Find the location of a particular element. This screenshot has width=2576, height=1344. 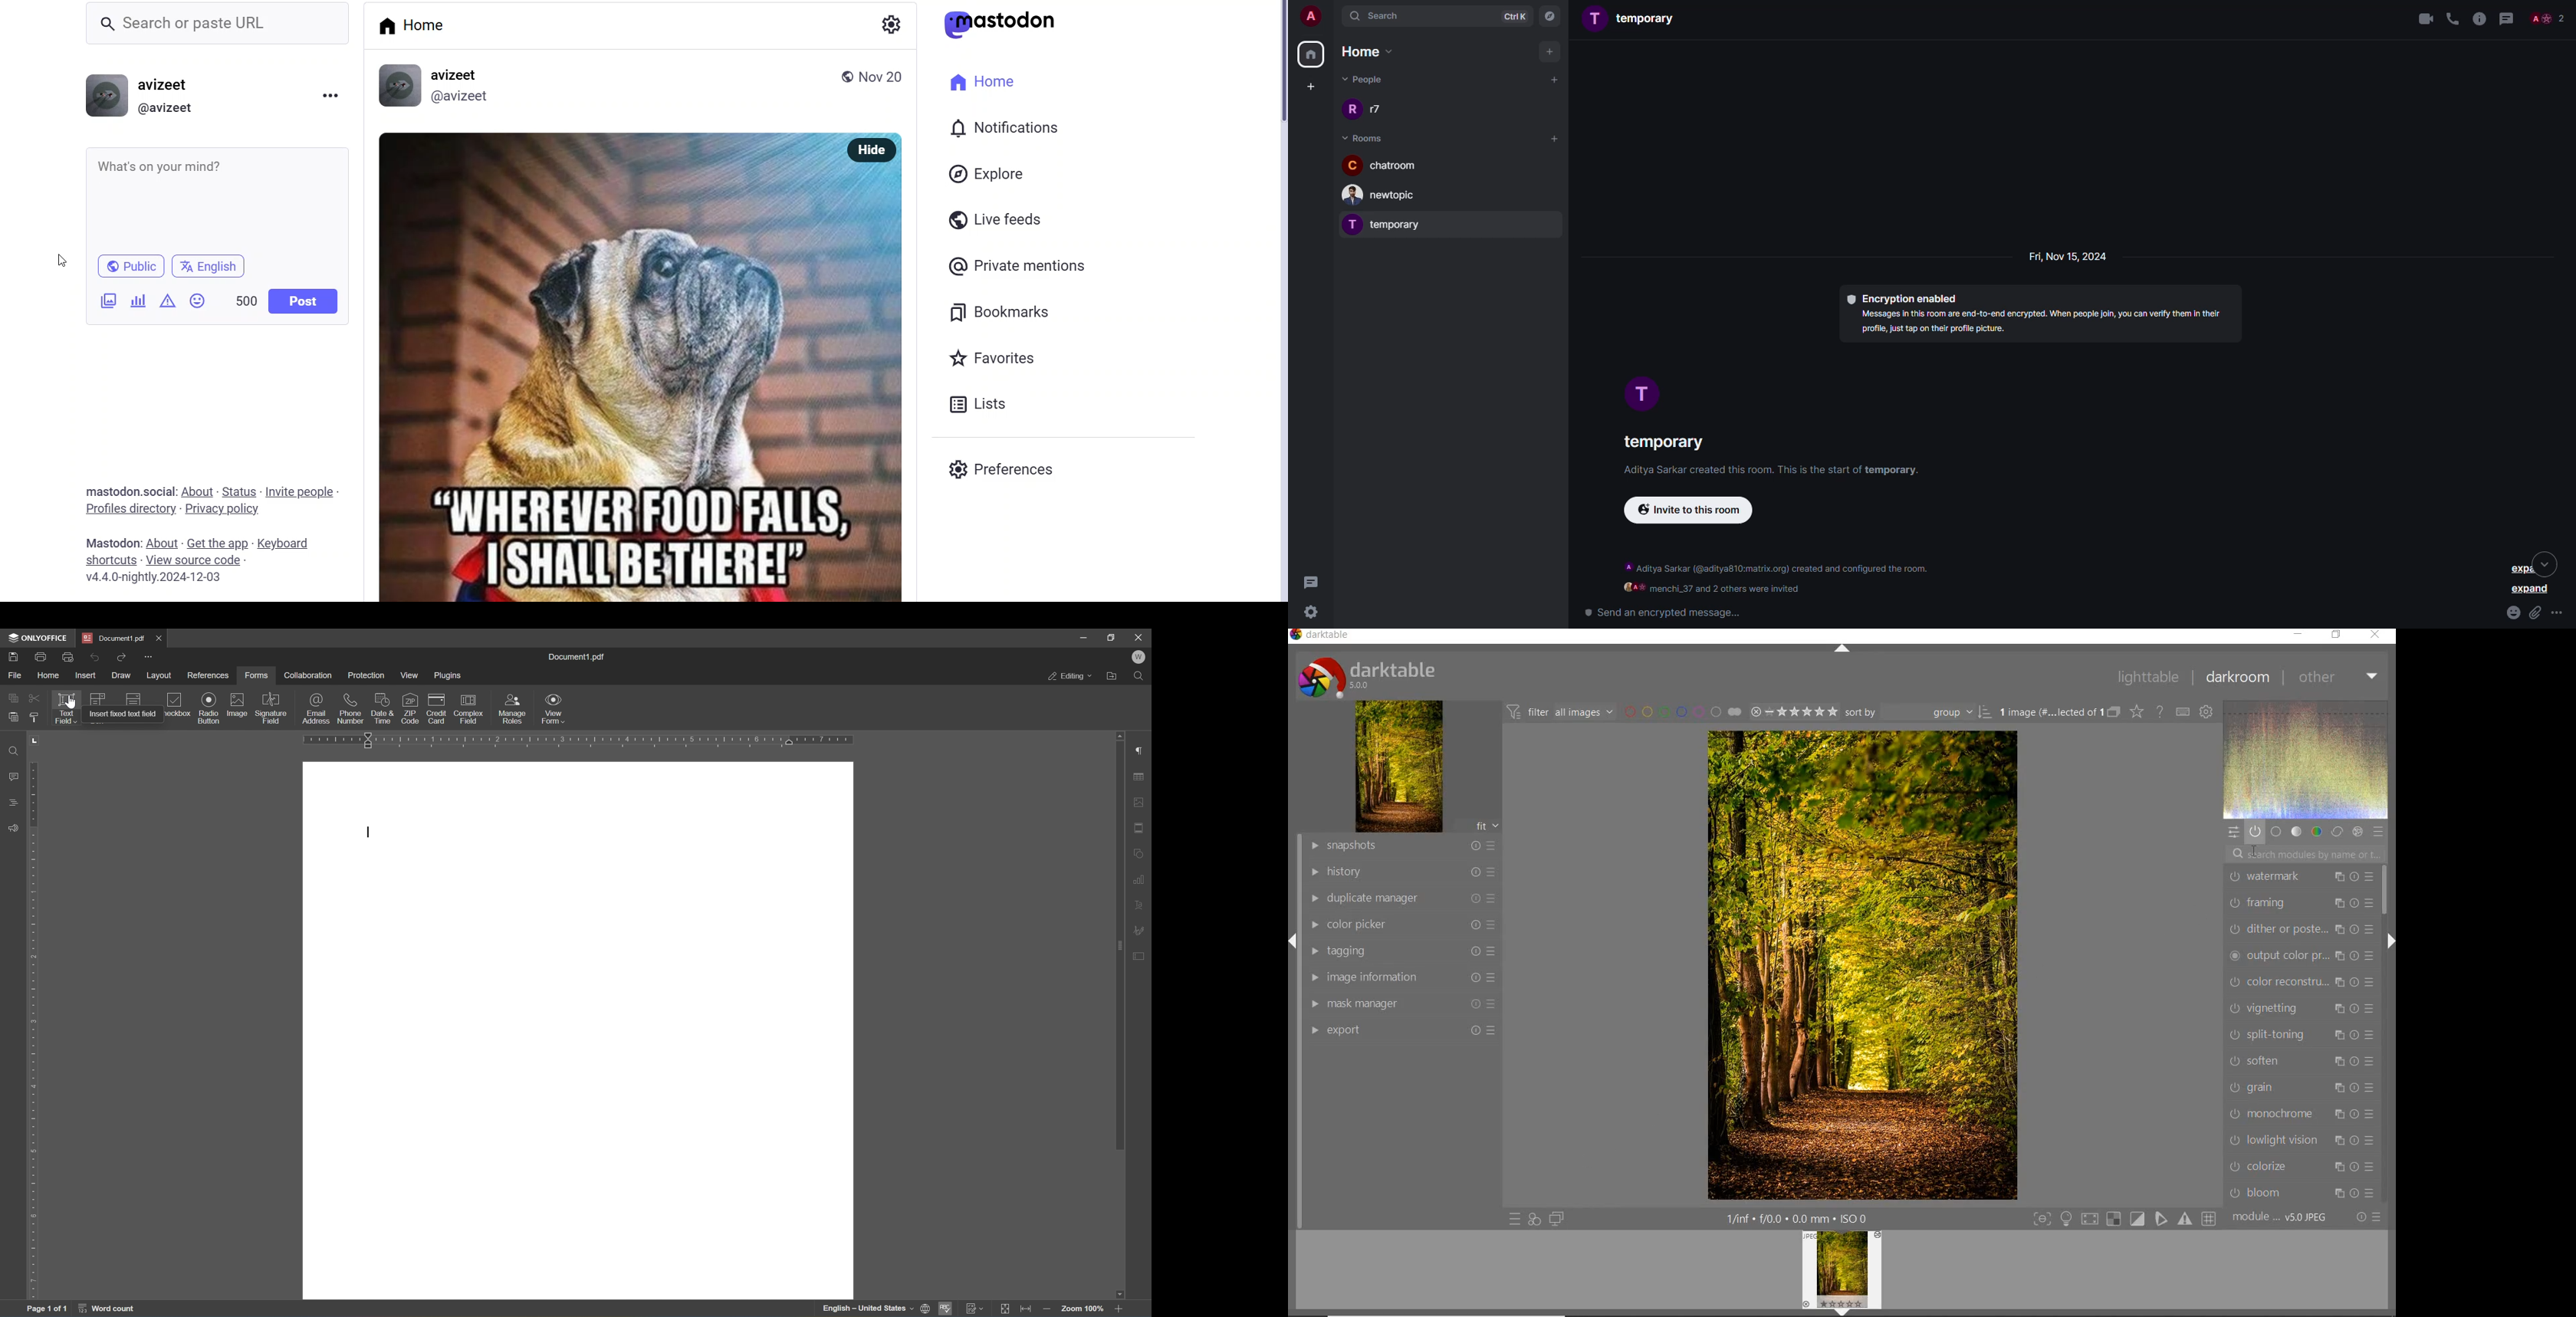

filter images is located at coordinates (1559, 713).